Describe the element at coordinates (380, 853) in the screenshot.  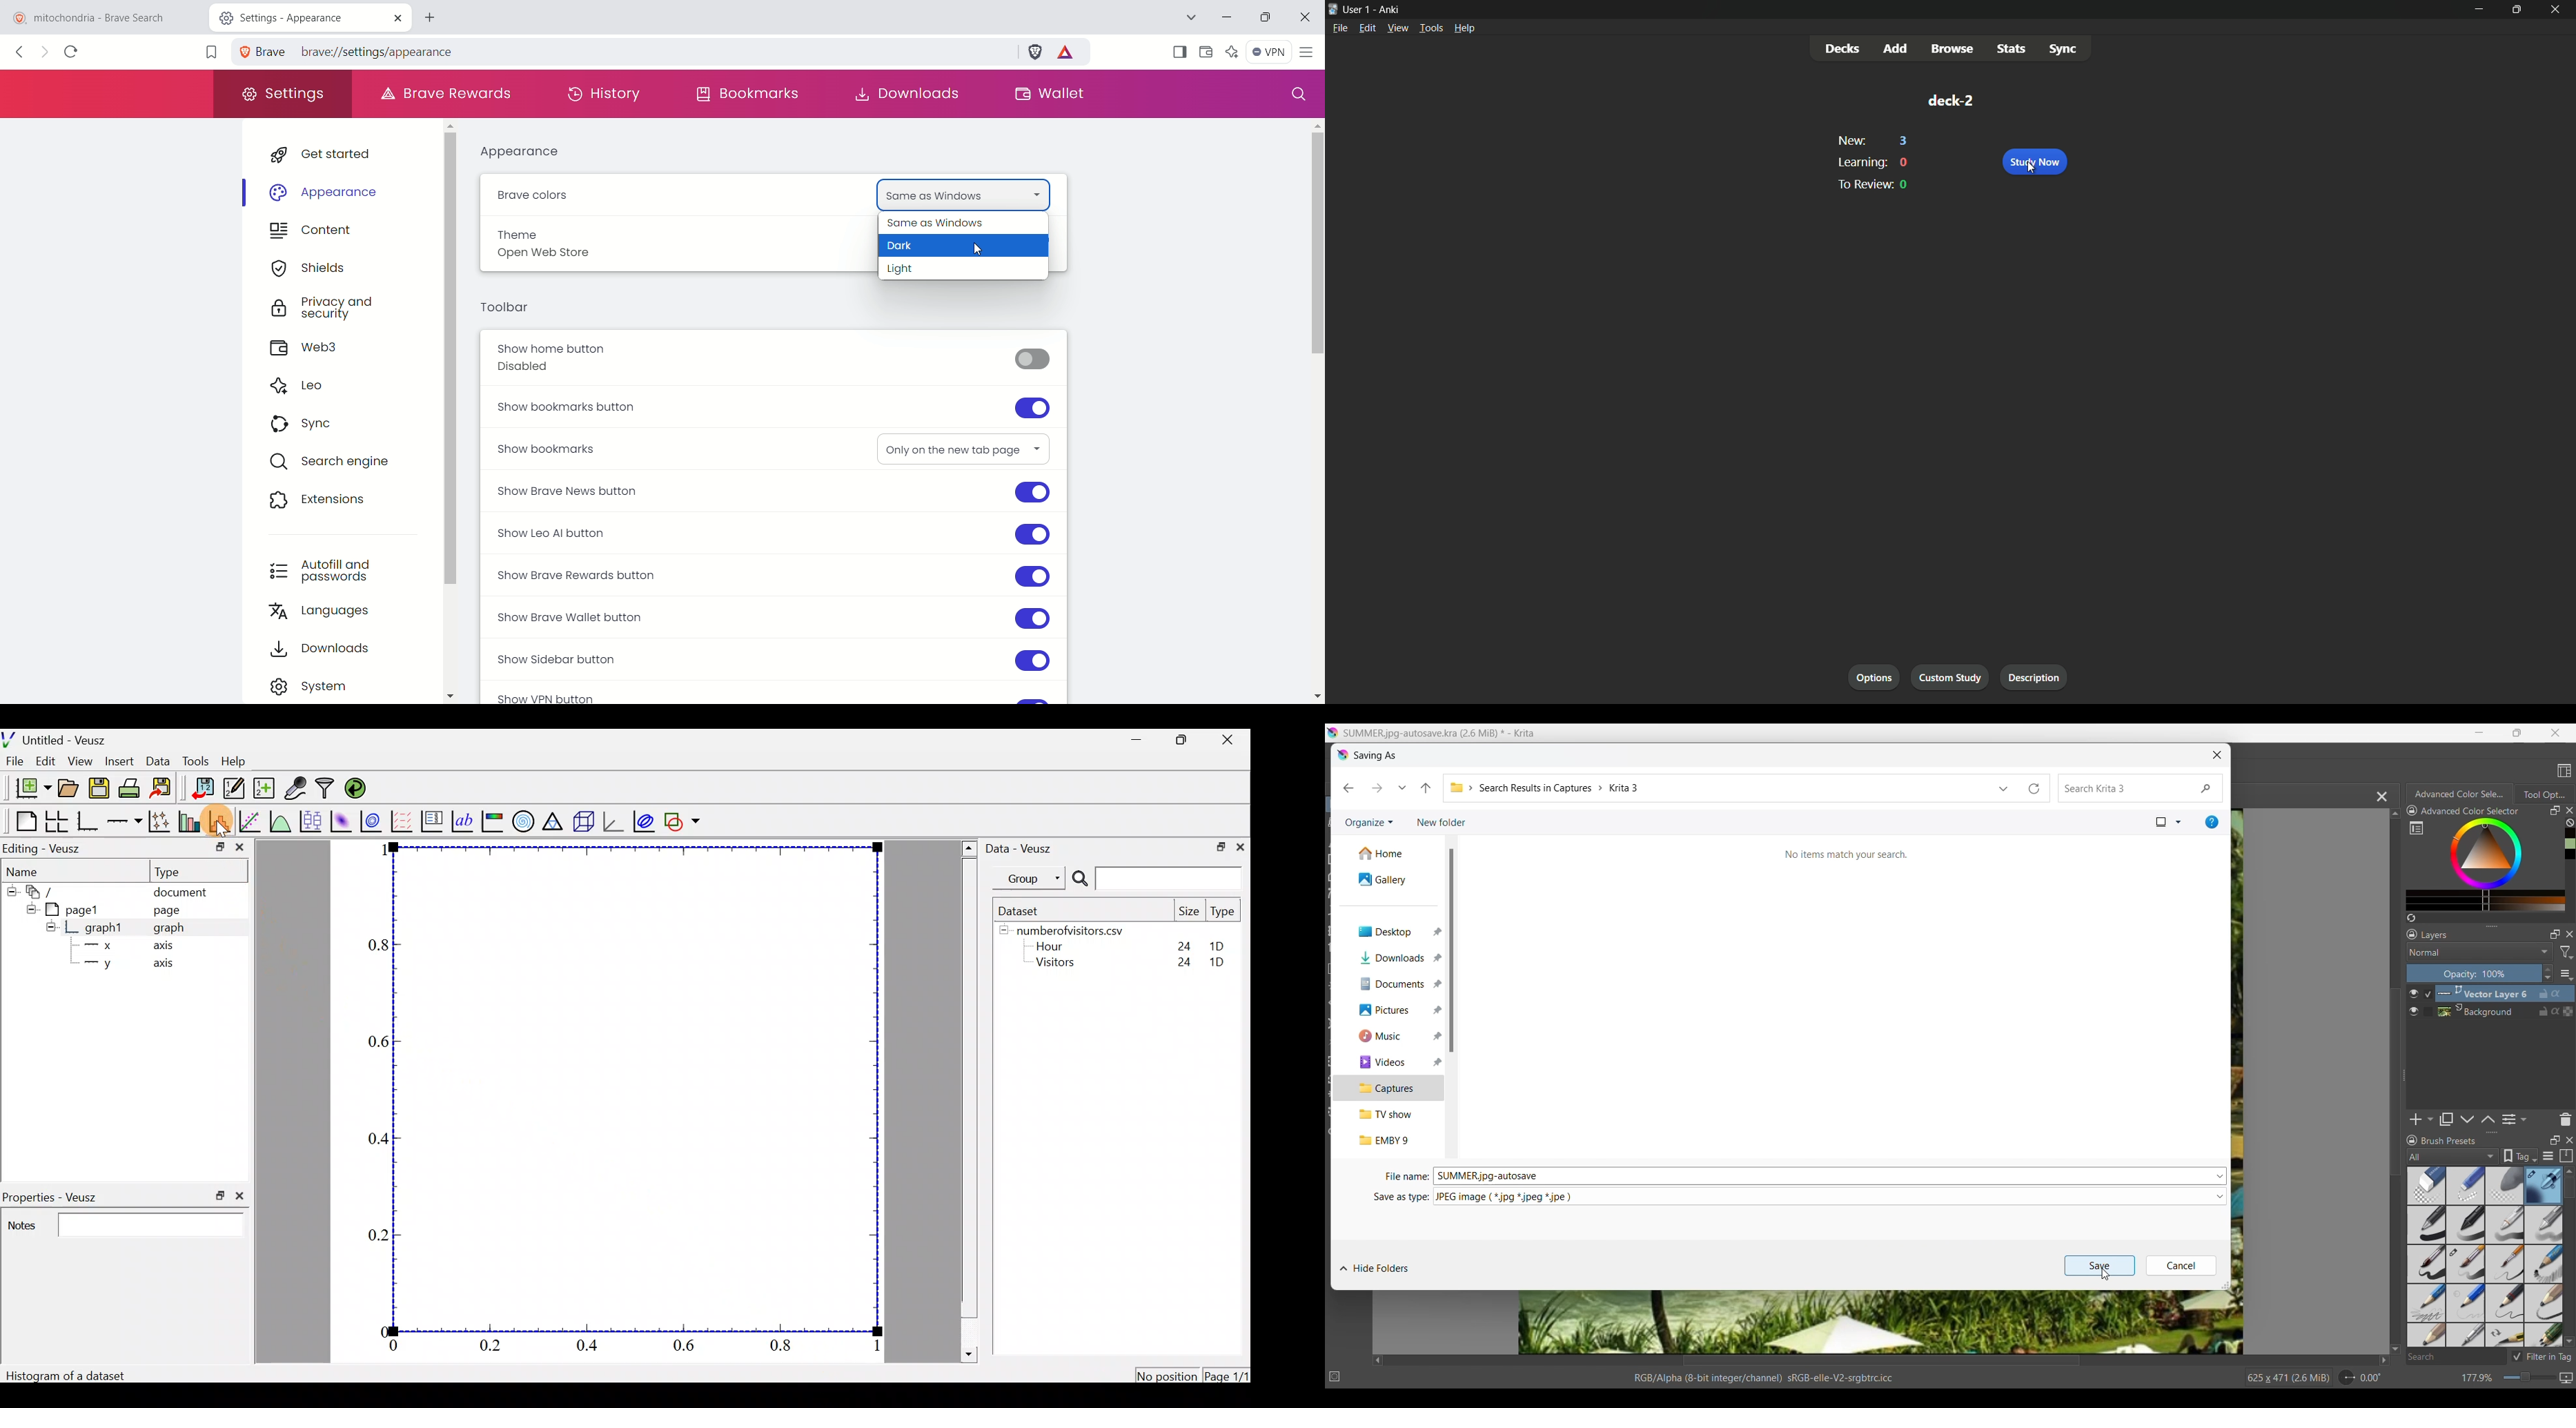
I see `1` at that location.